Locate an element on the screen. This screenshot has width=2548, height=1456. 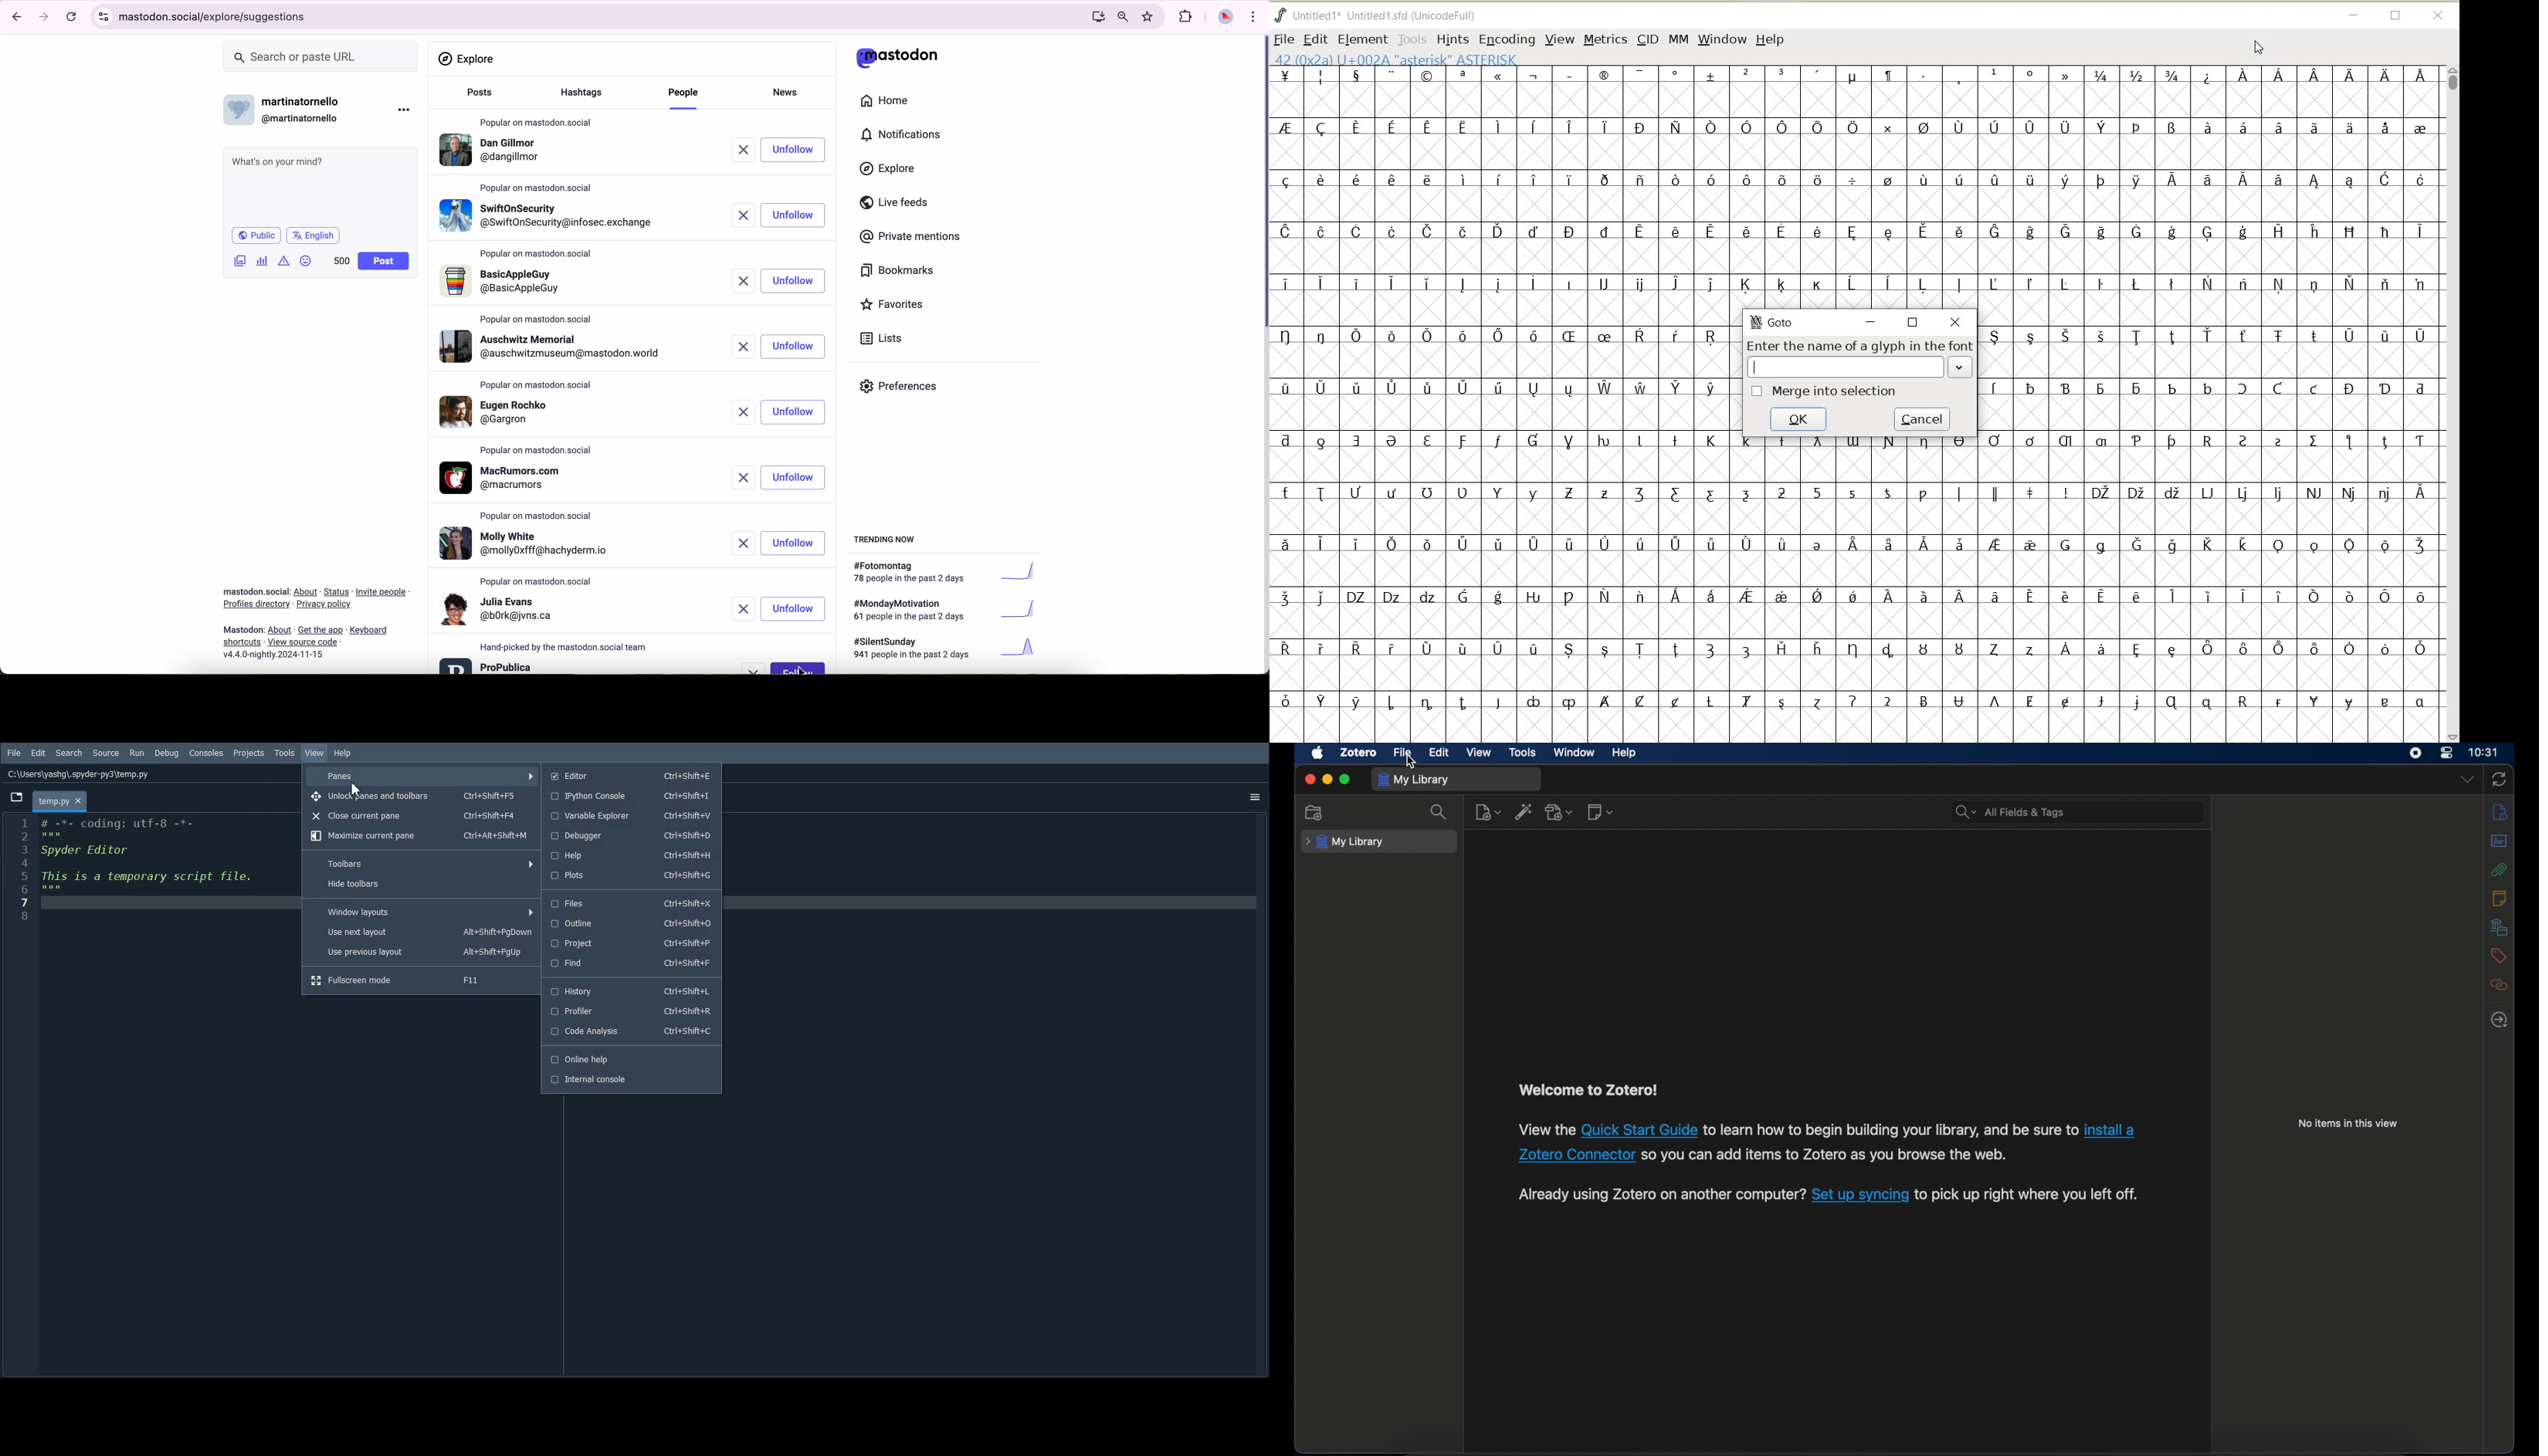
my library is located at coordinates (1345, 842).